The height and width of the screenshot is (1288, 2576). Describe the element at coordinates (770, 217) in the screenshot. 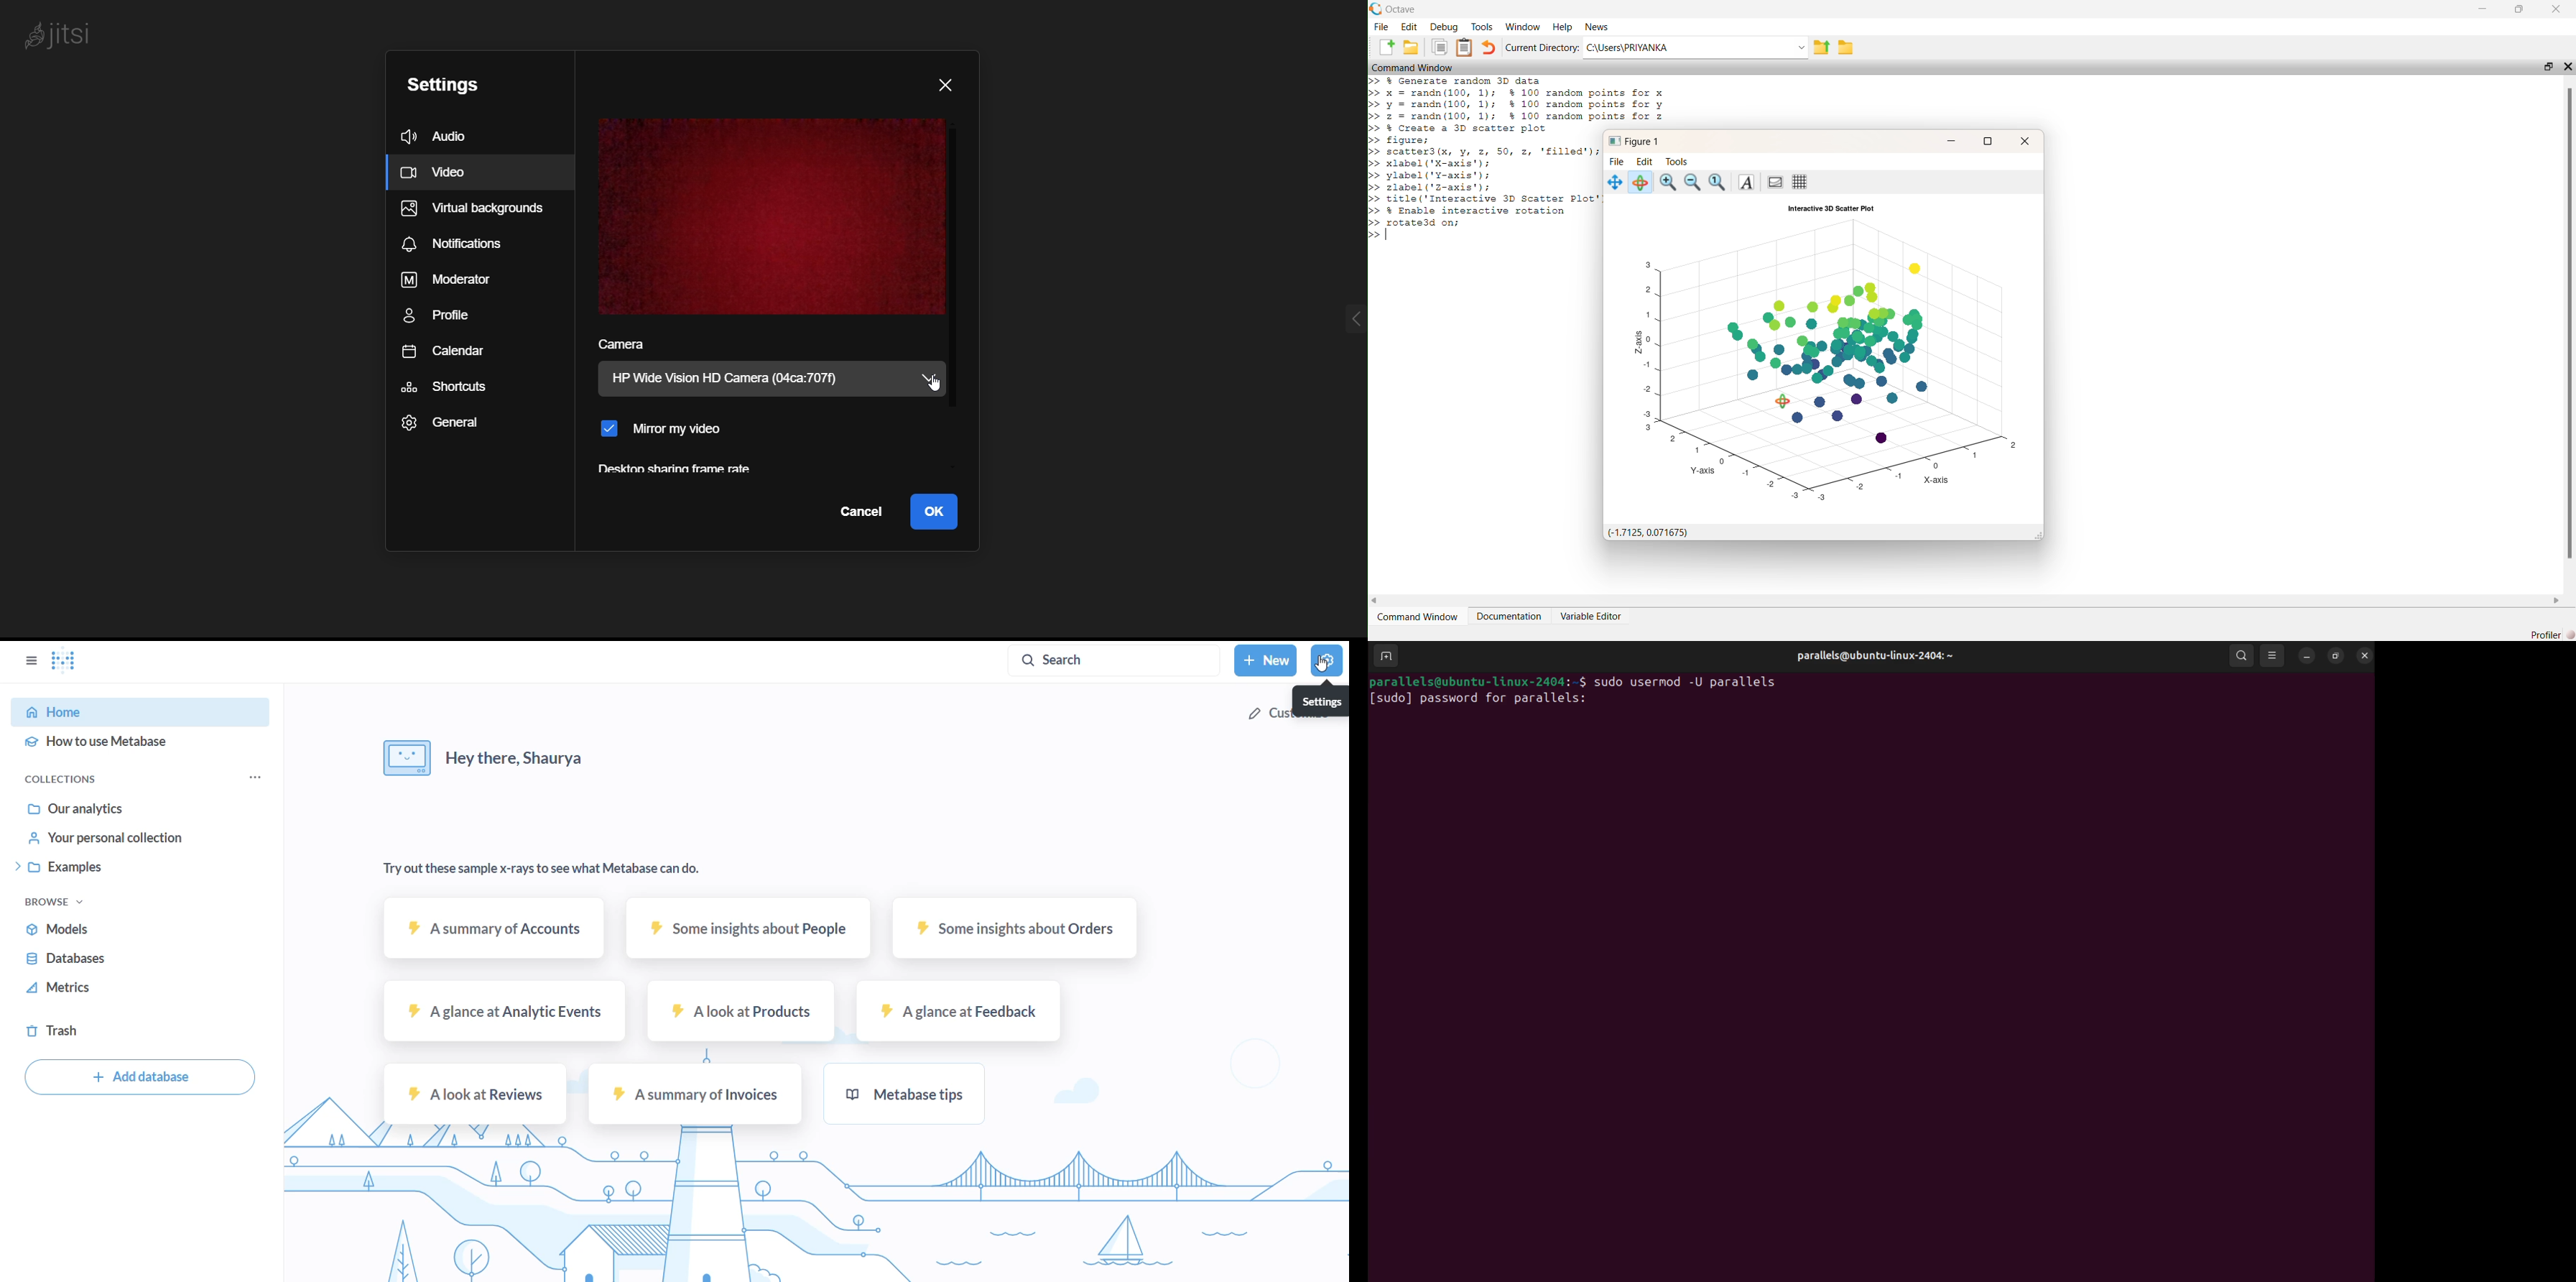

I see `video display` at that location.